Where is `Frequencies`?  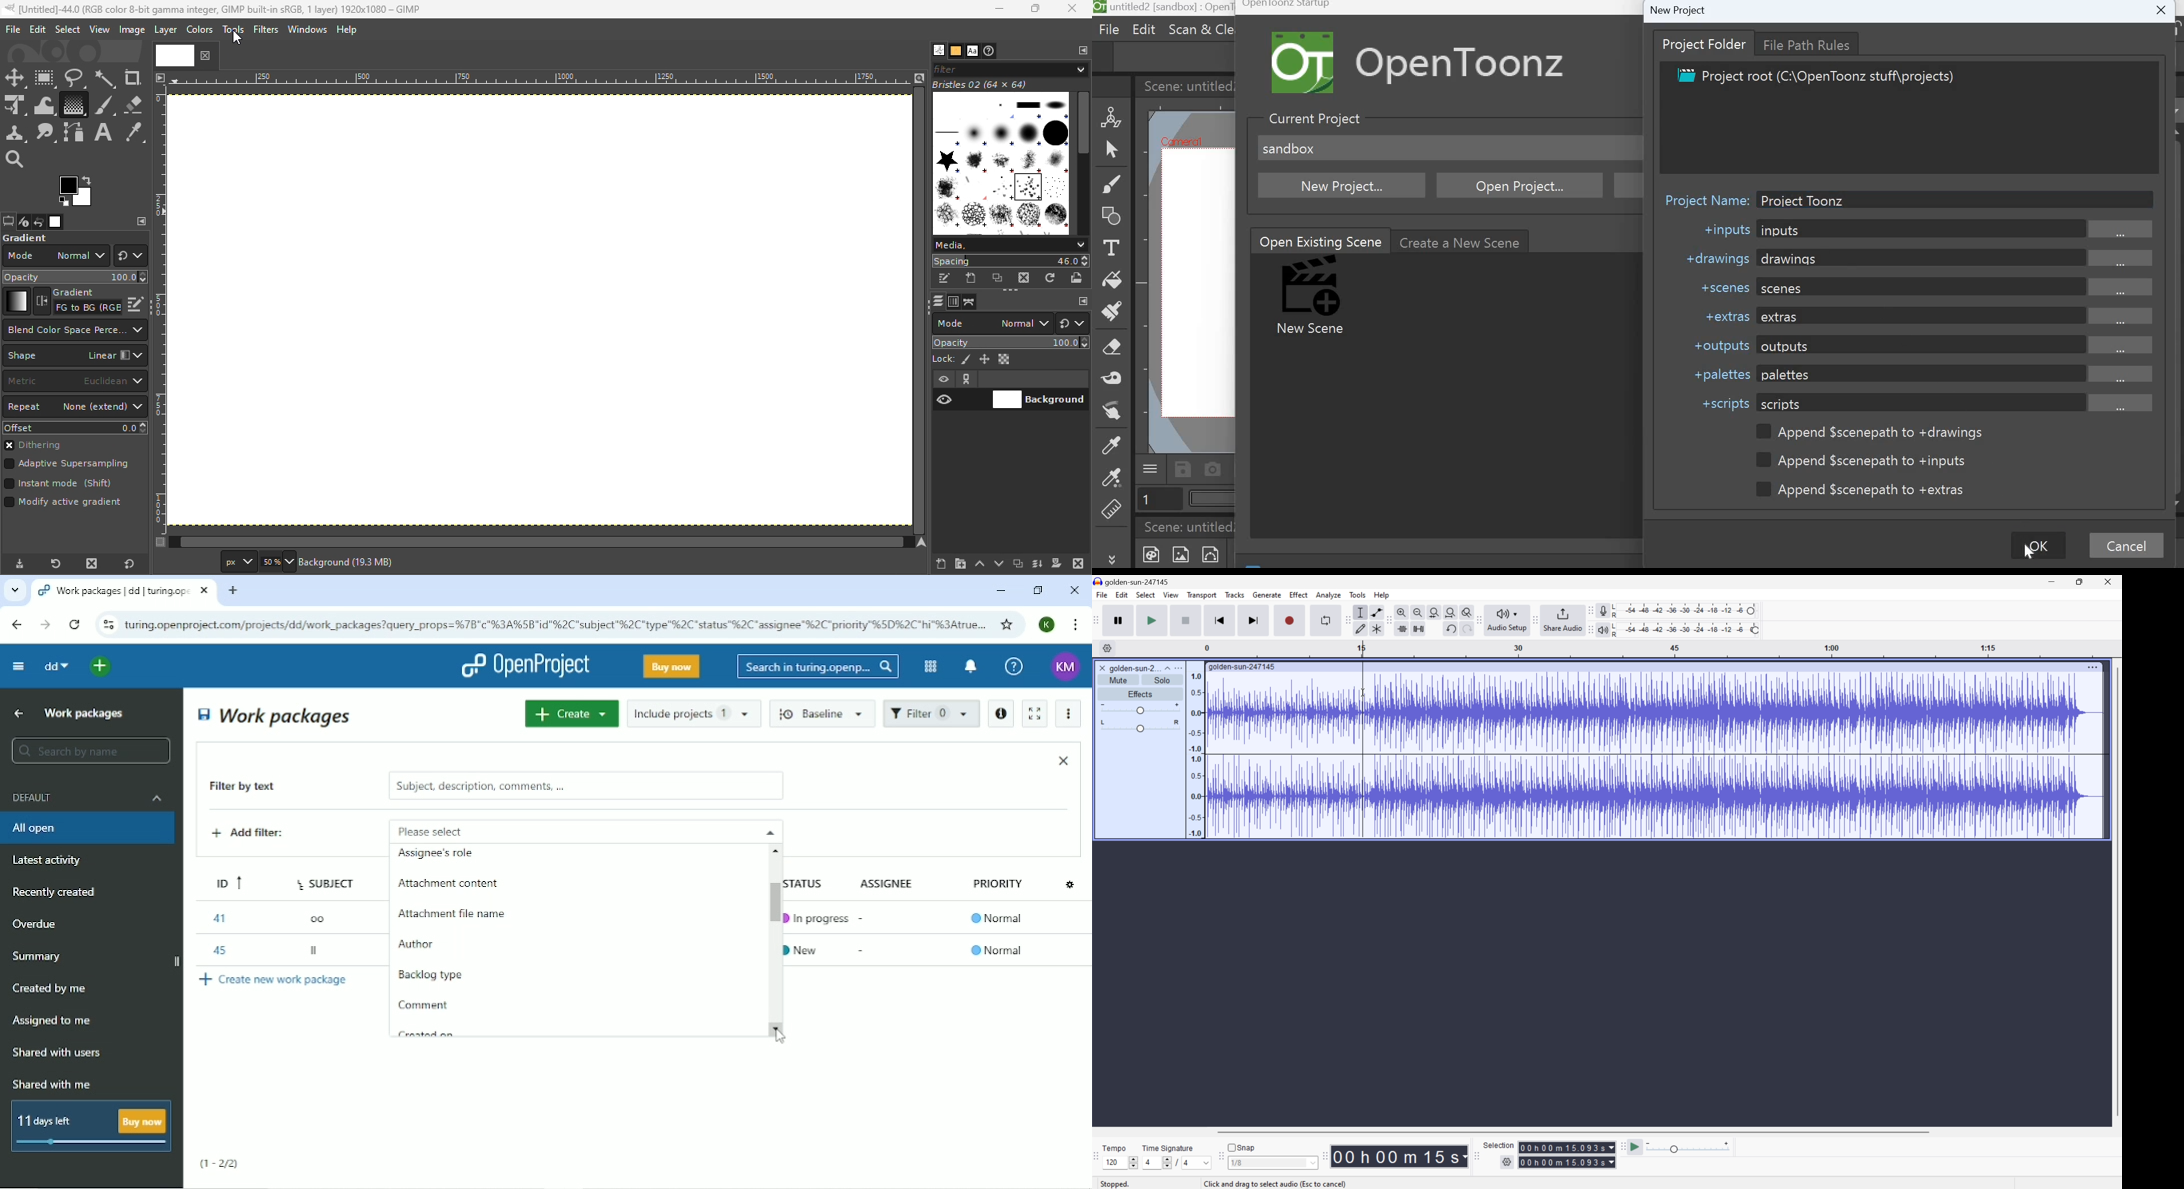 Frequencies is located at coordinates (1195, 755).